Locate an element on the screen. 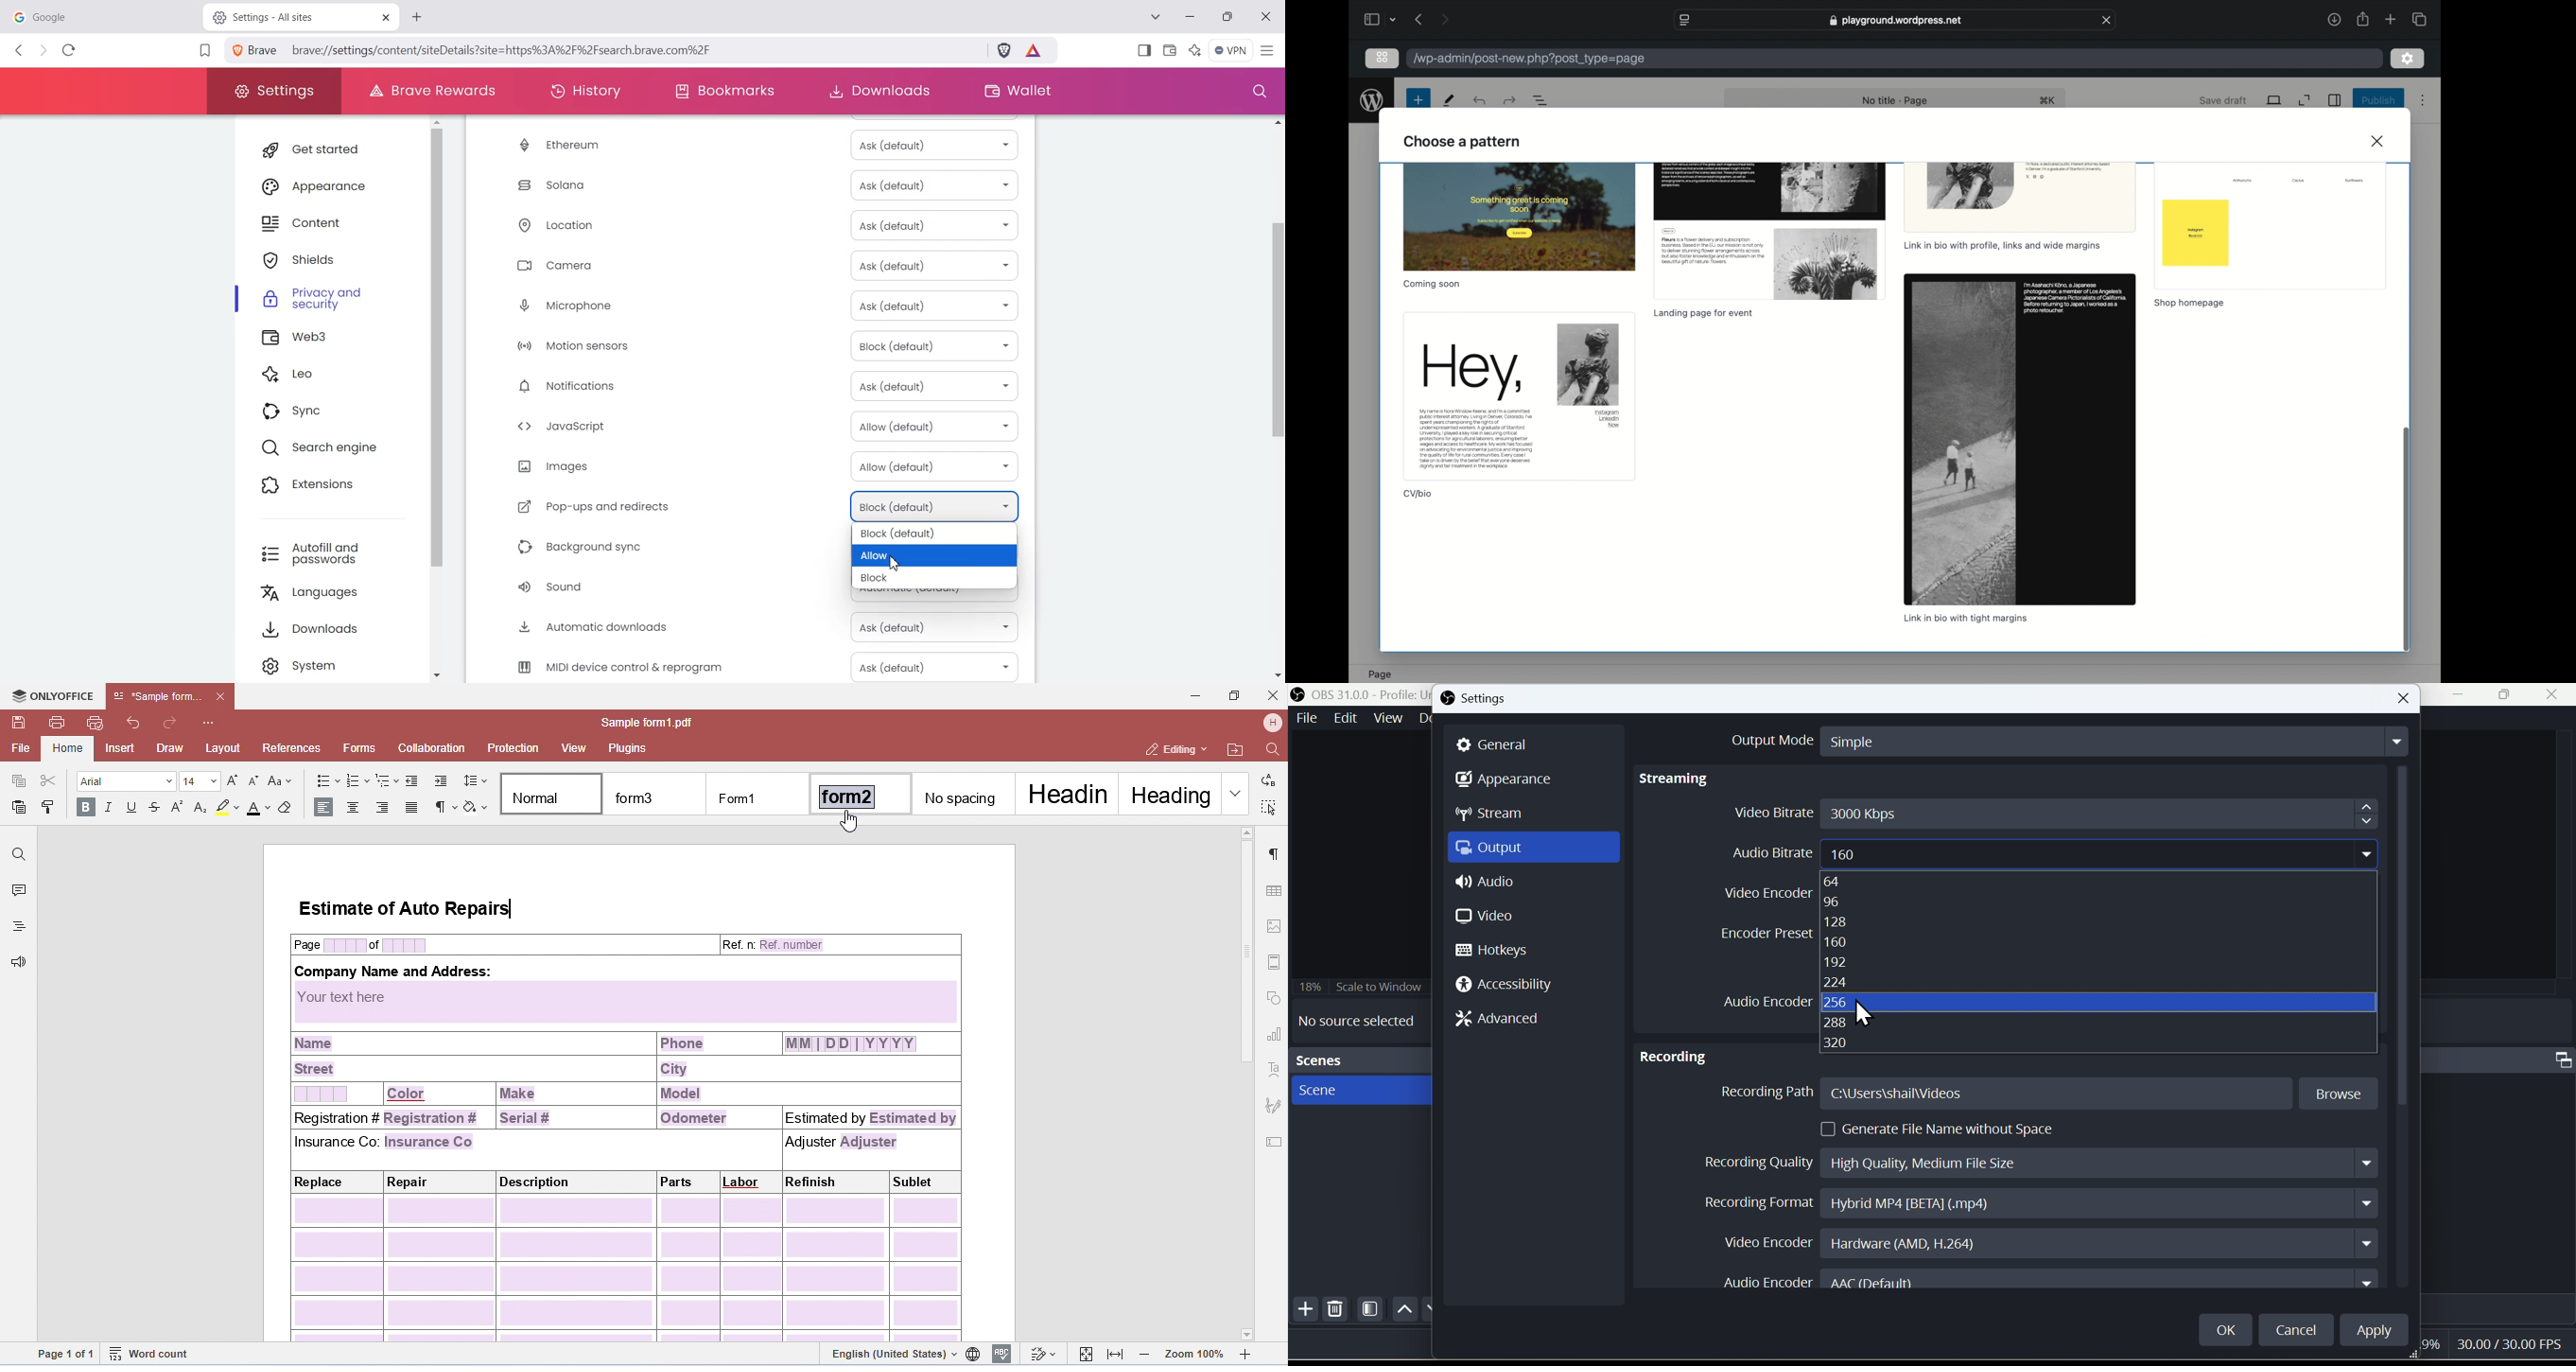 This screenshot has height=1372, width=2576. Output Mode is located at coordinates (2055, 739).